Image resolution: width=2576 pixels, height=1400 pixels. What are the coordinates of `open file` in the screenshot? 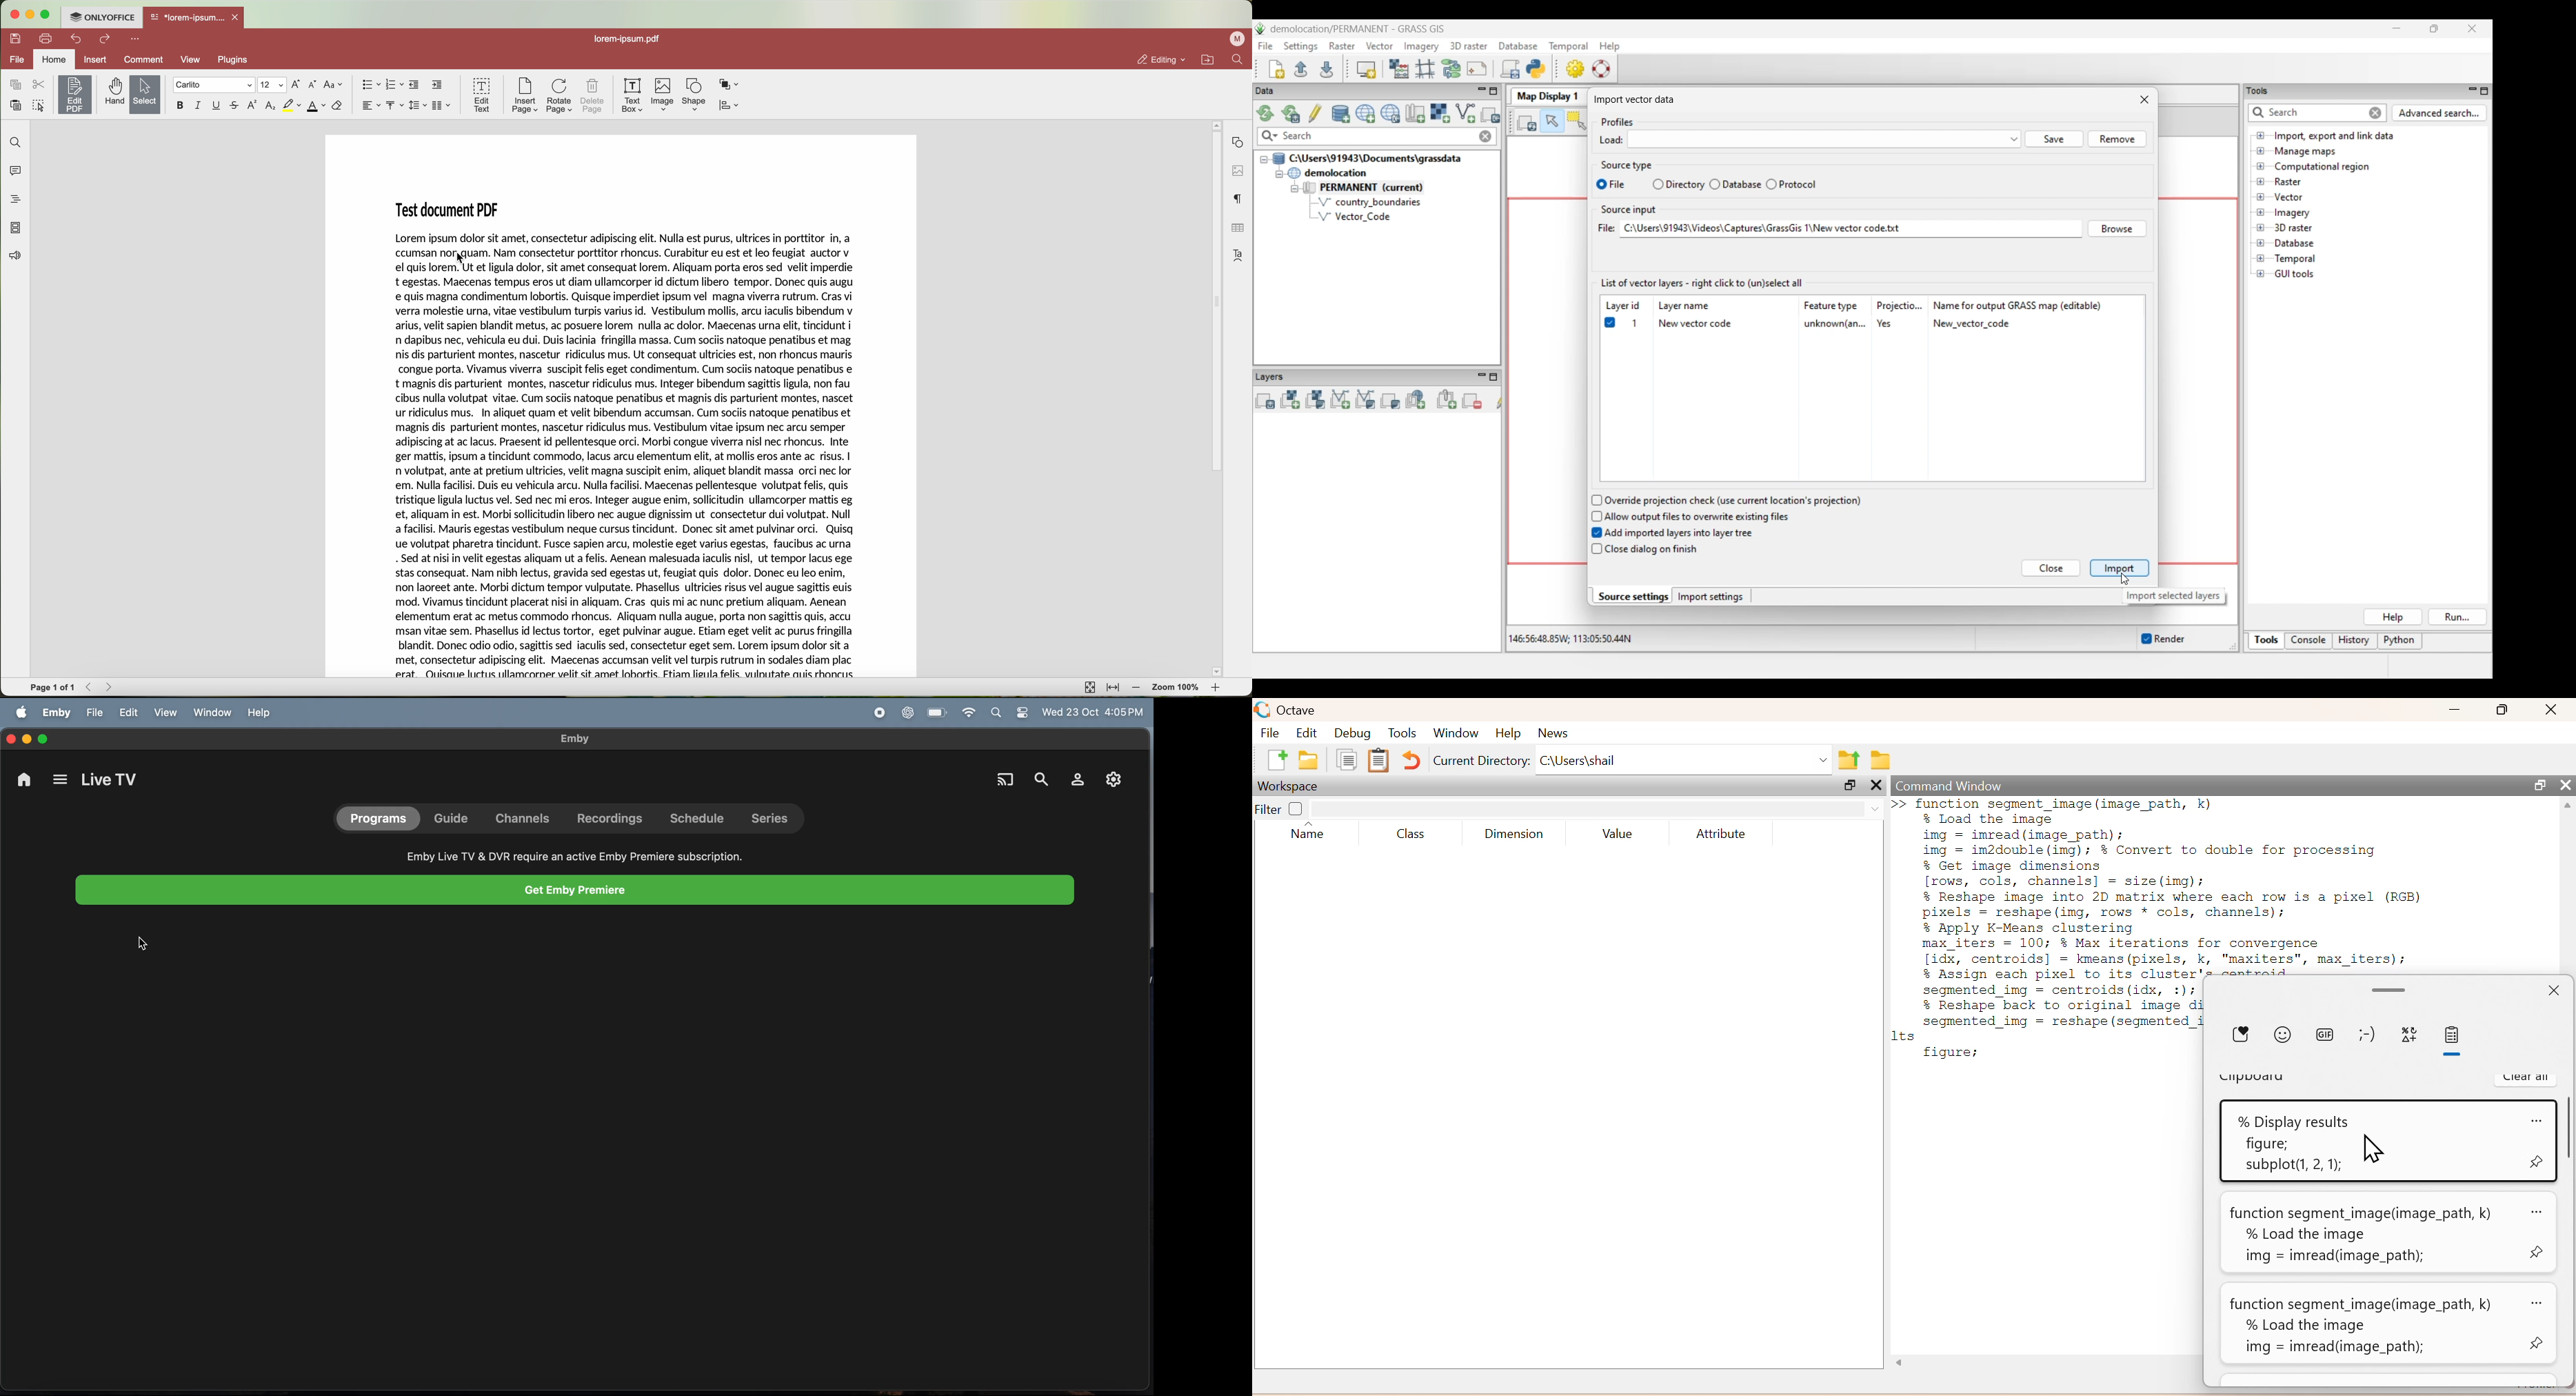 It's located at (194, 18).